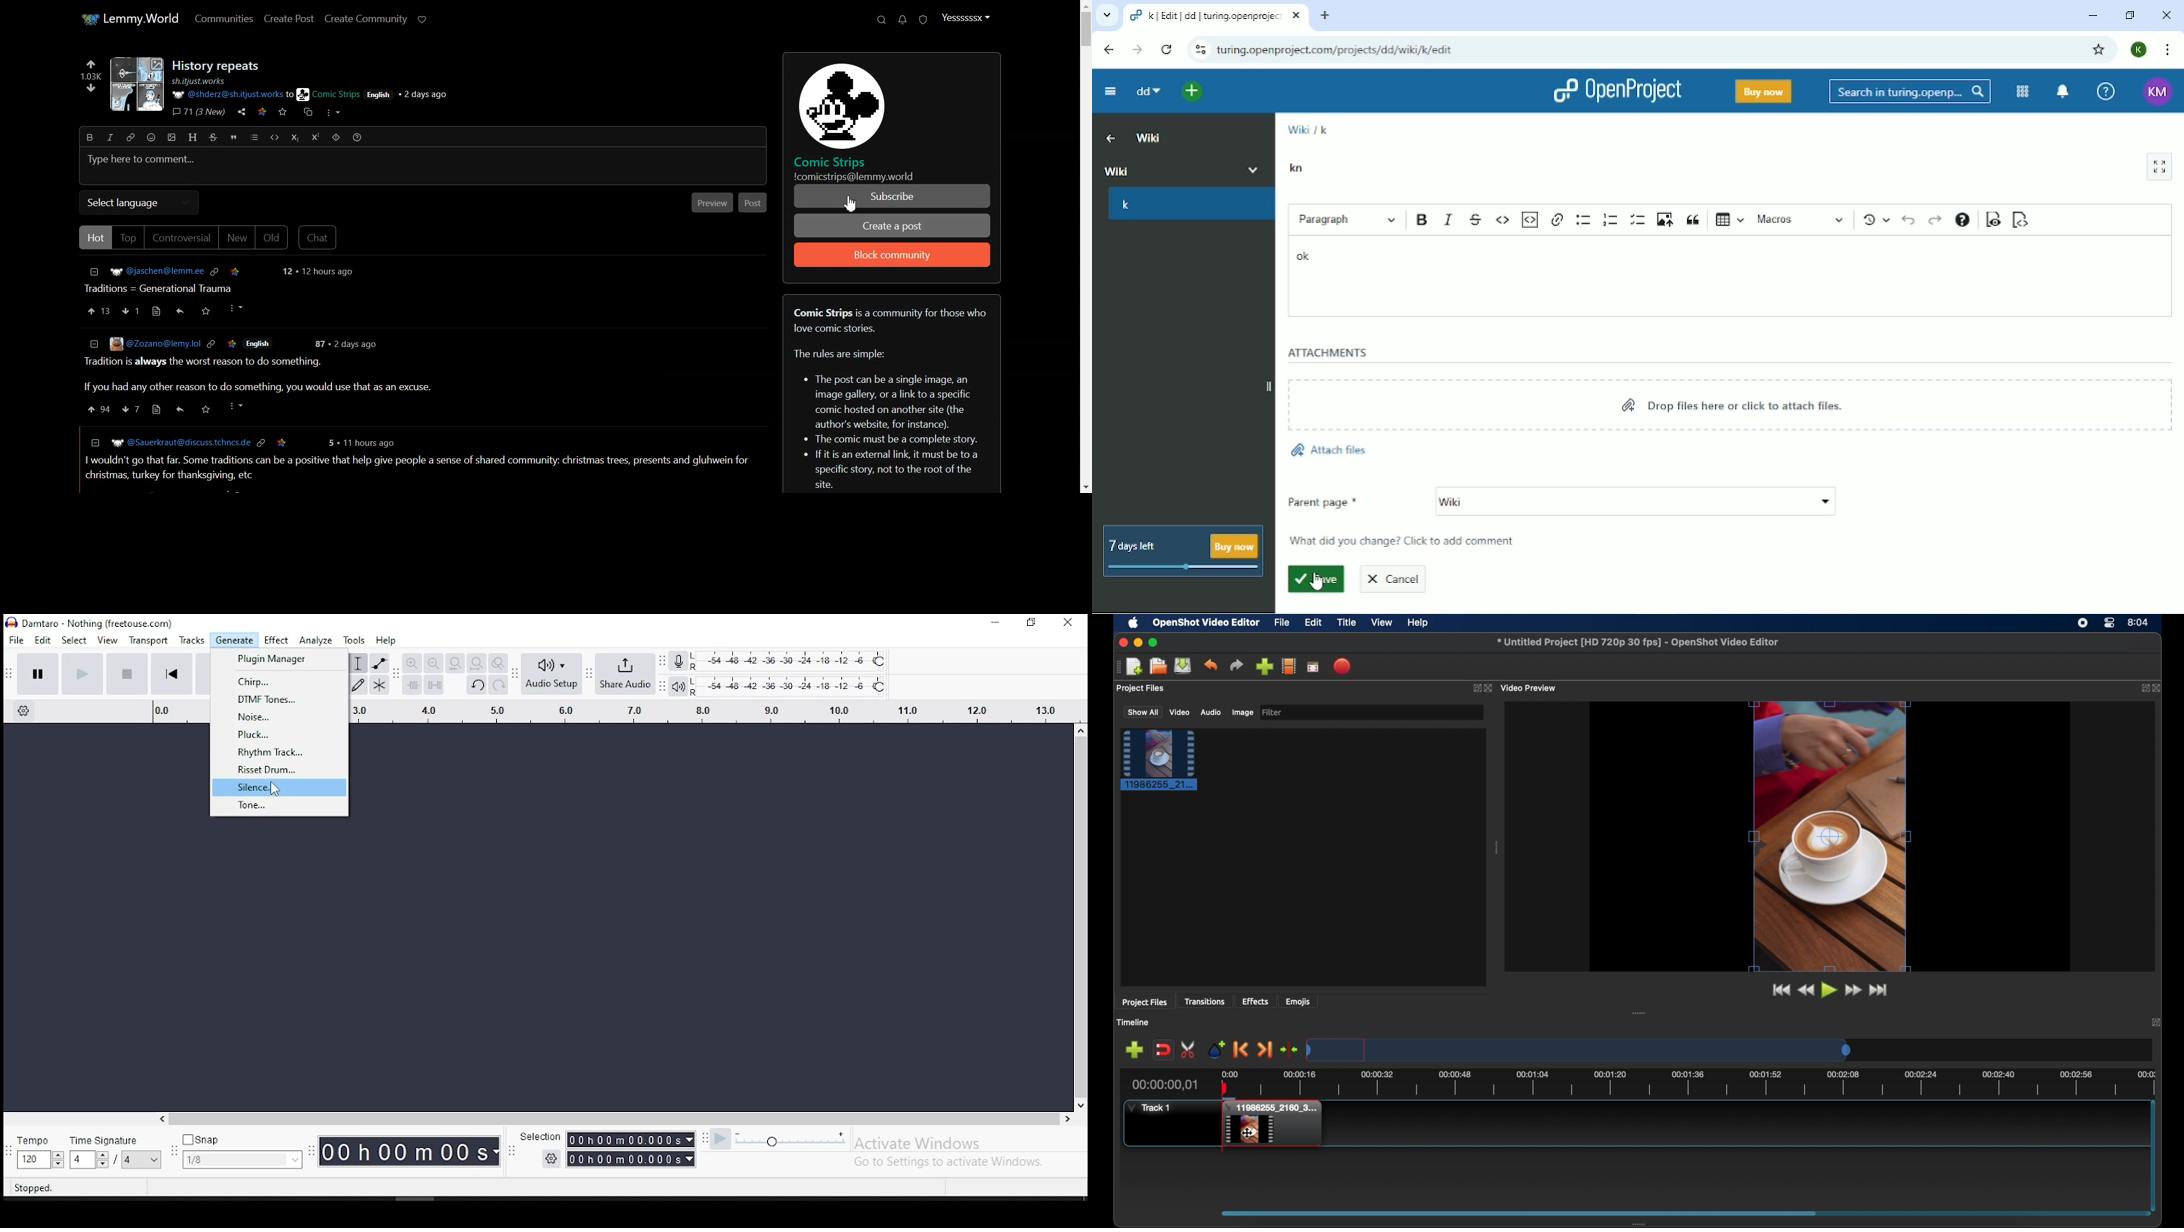 This screenshot has height=1232, width=2184. Describe the element at coordinates (1274, 1122) in the screenshot. I see `track` at that location.